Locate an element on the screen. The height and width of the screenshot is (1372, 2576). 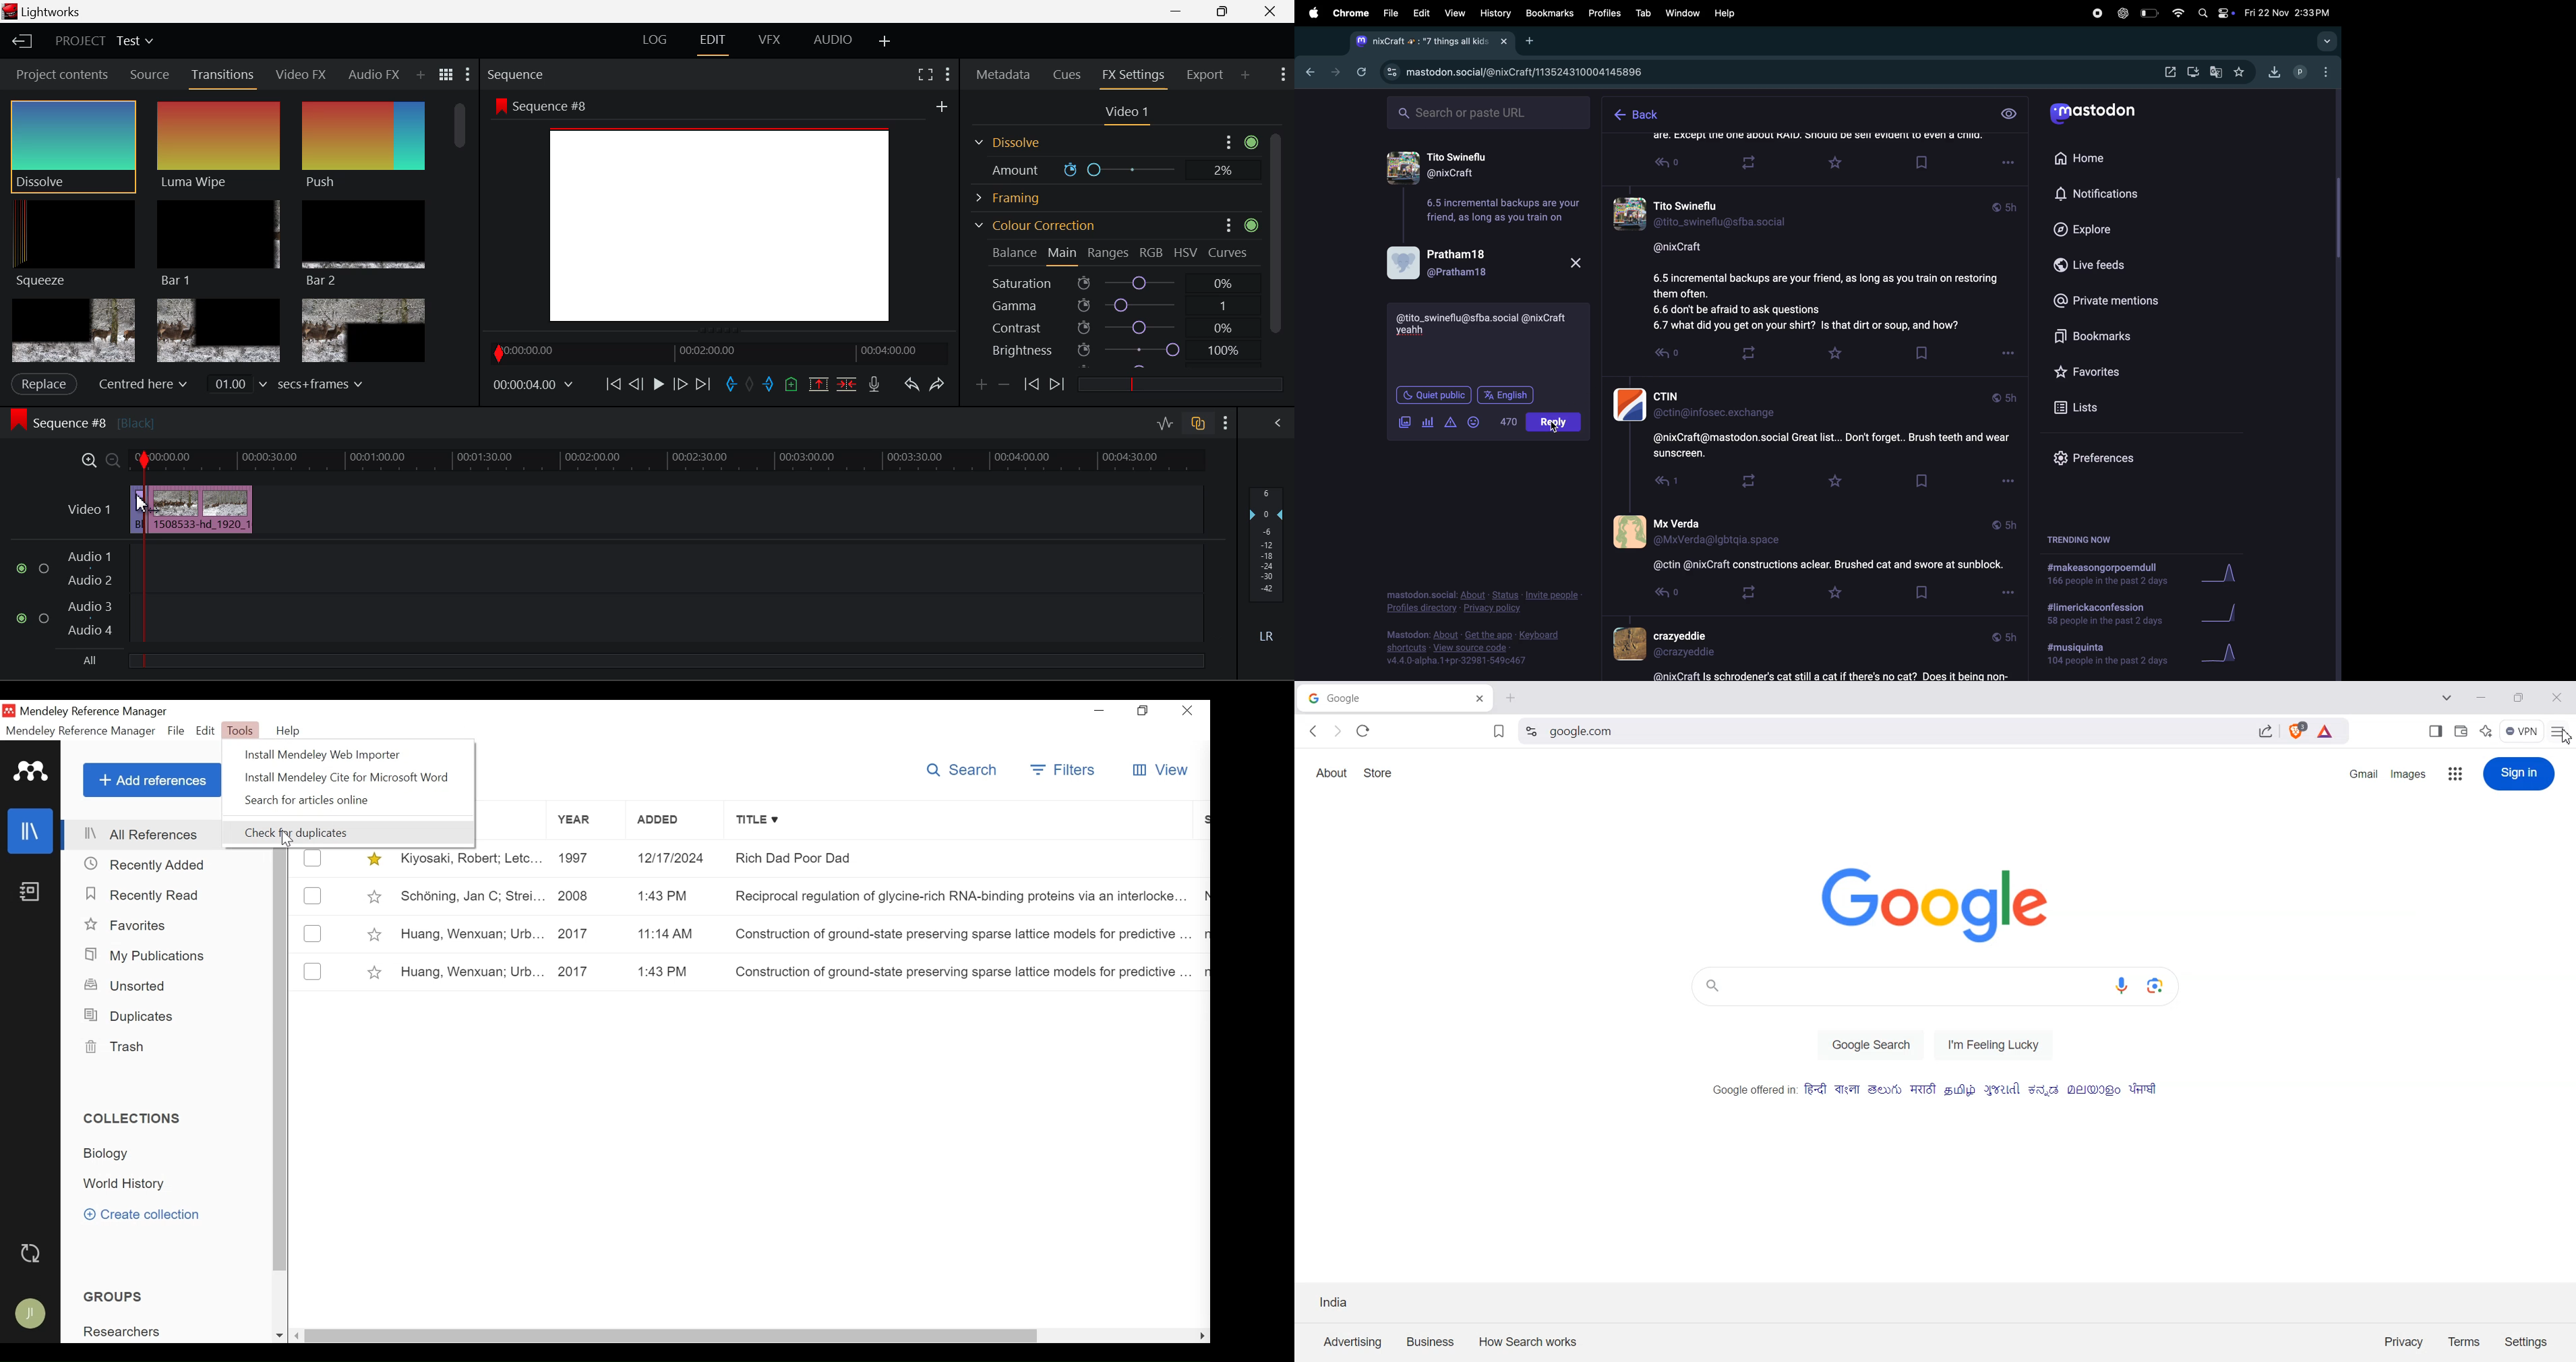
EDIT Layout is located at coordinates (715, 42).